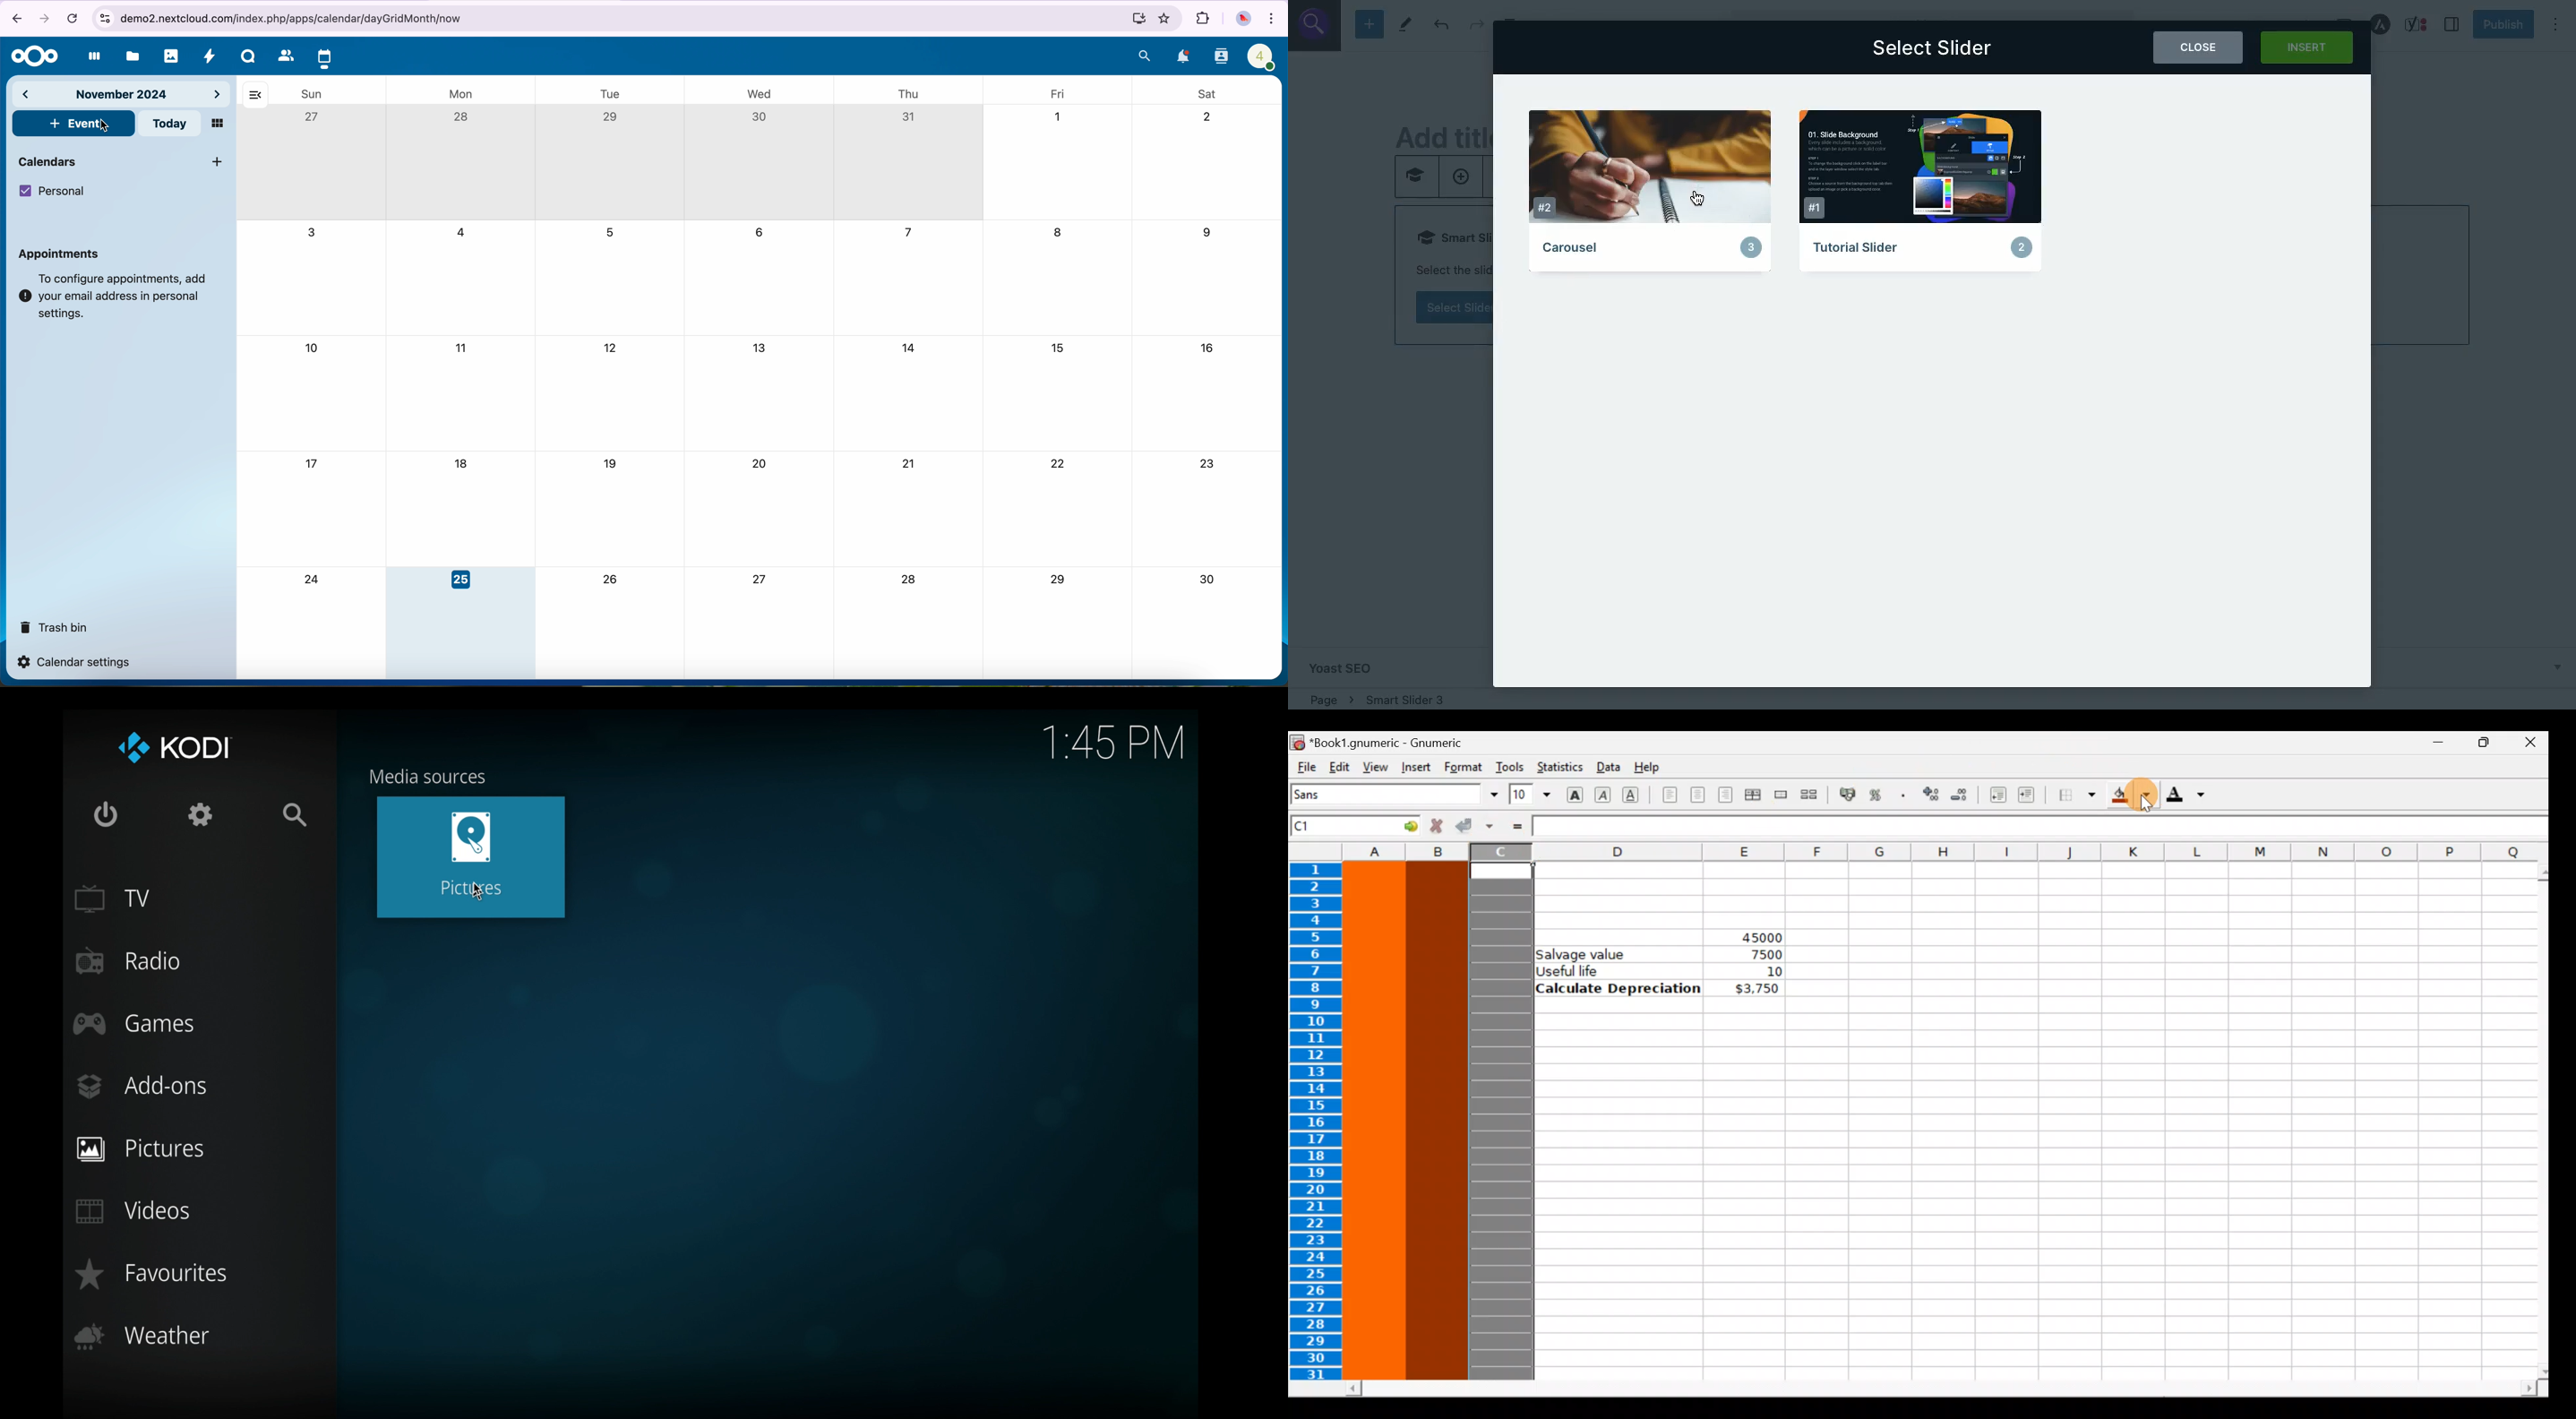 The width and height of the screenshot is (2576, 1428). I want to click on Talk, so click(248, 56).